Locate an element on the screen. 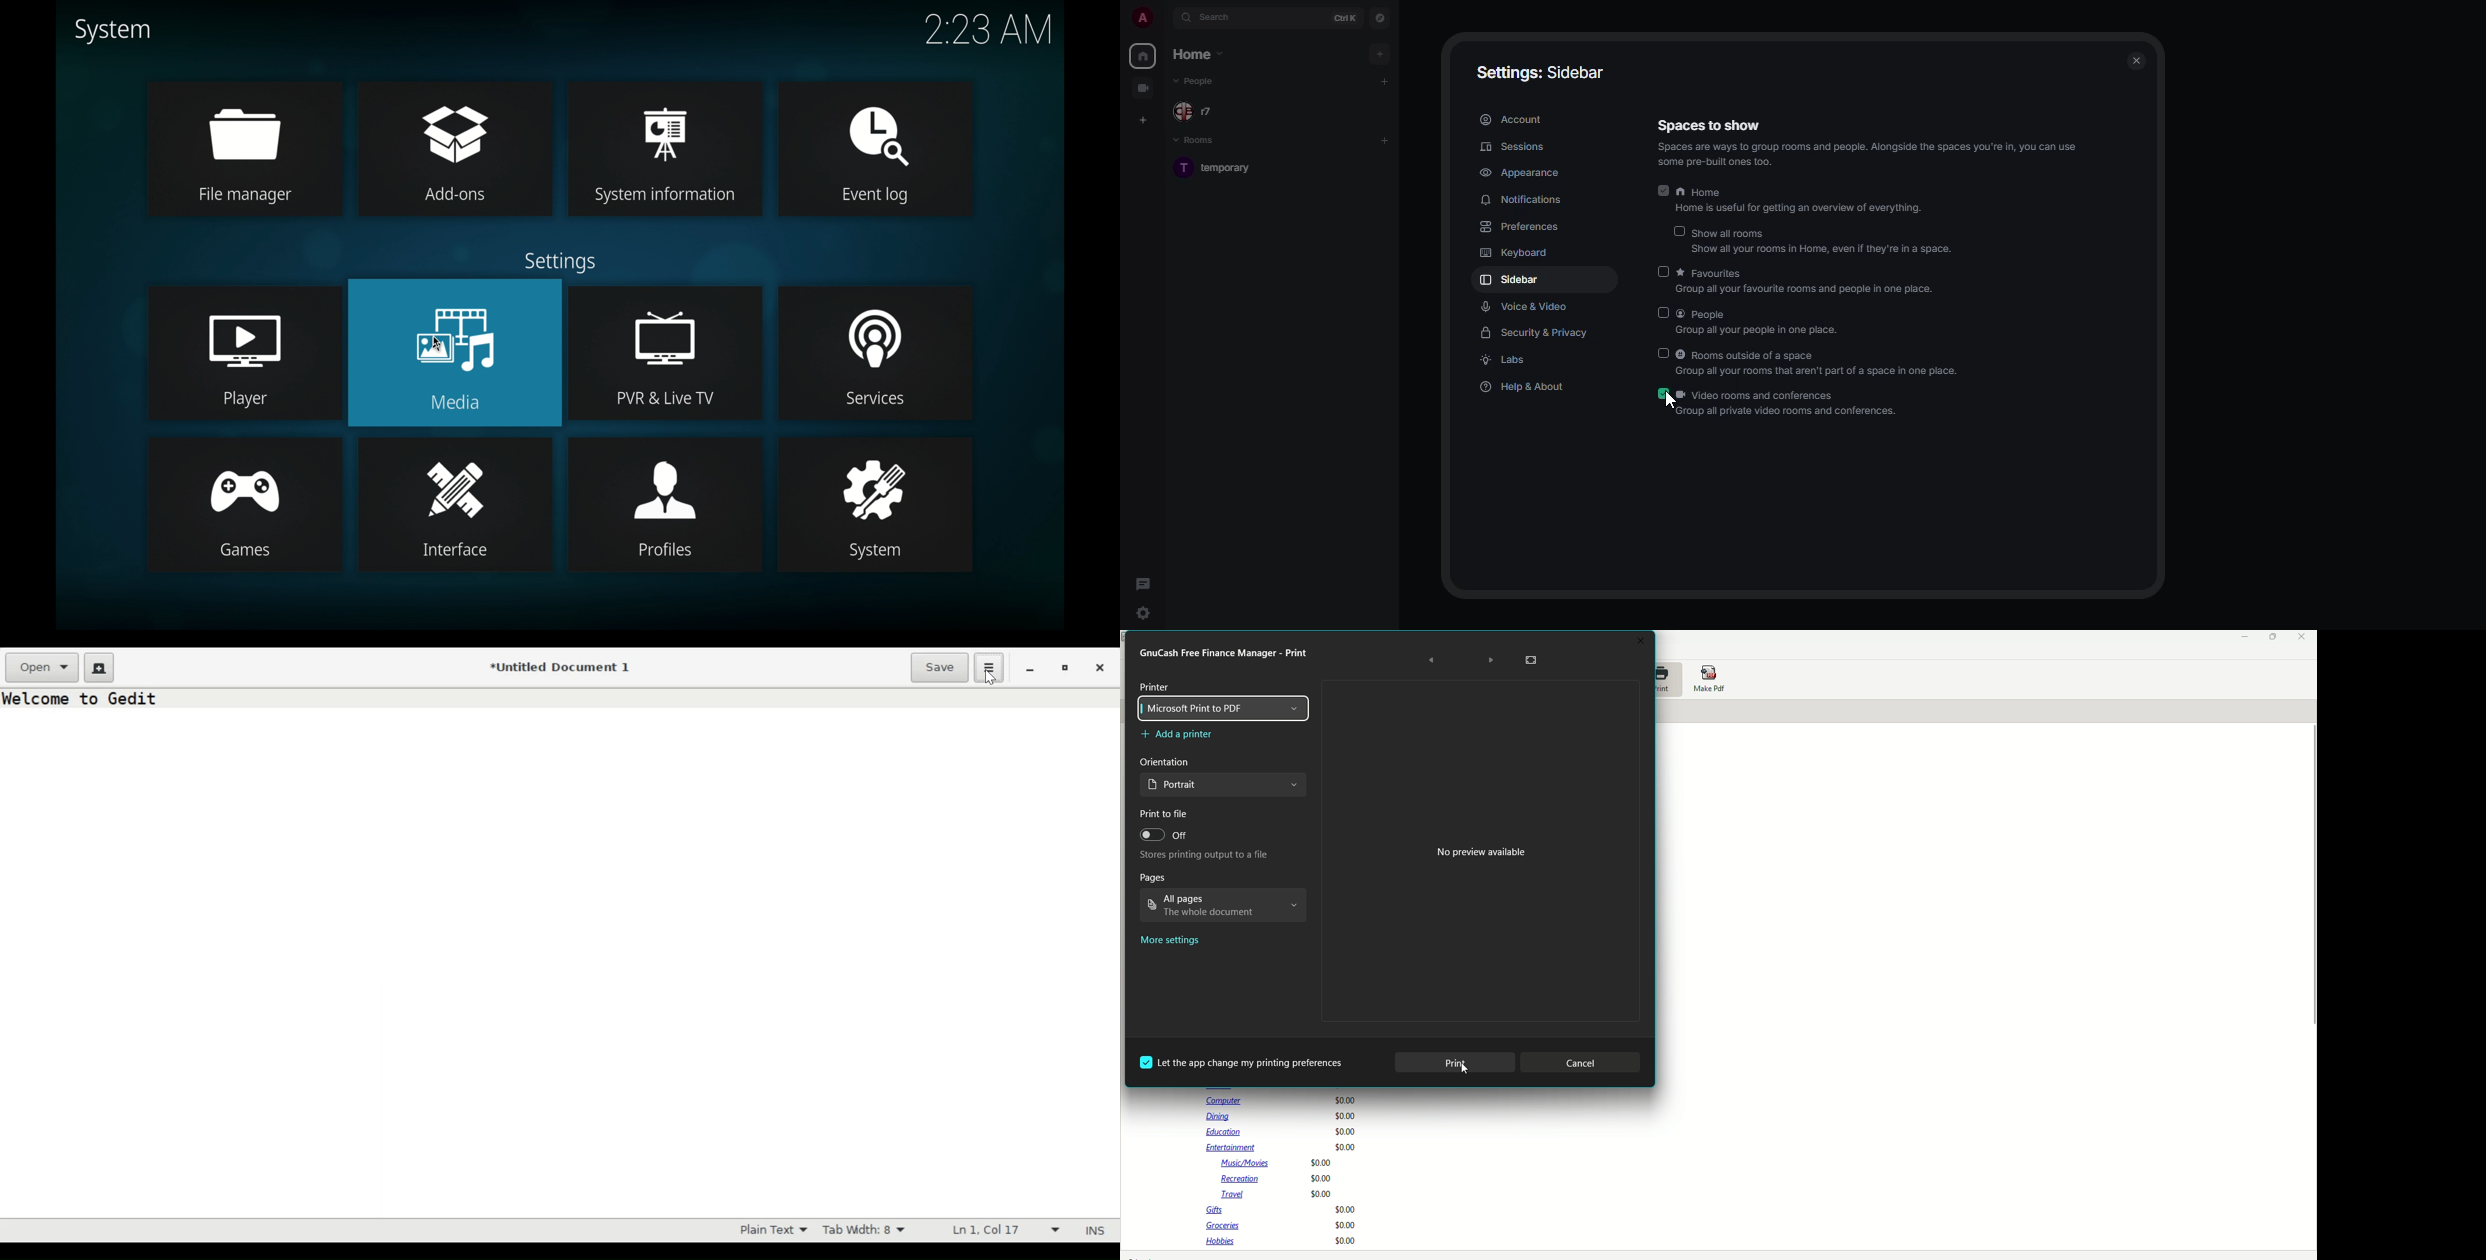  Event log is located at coordinates (866, 197).